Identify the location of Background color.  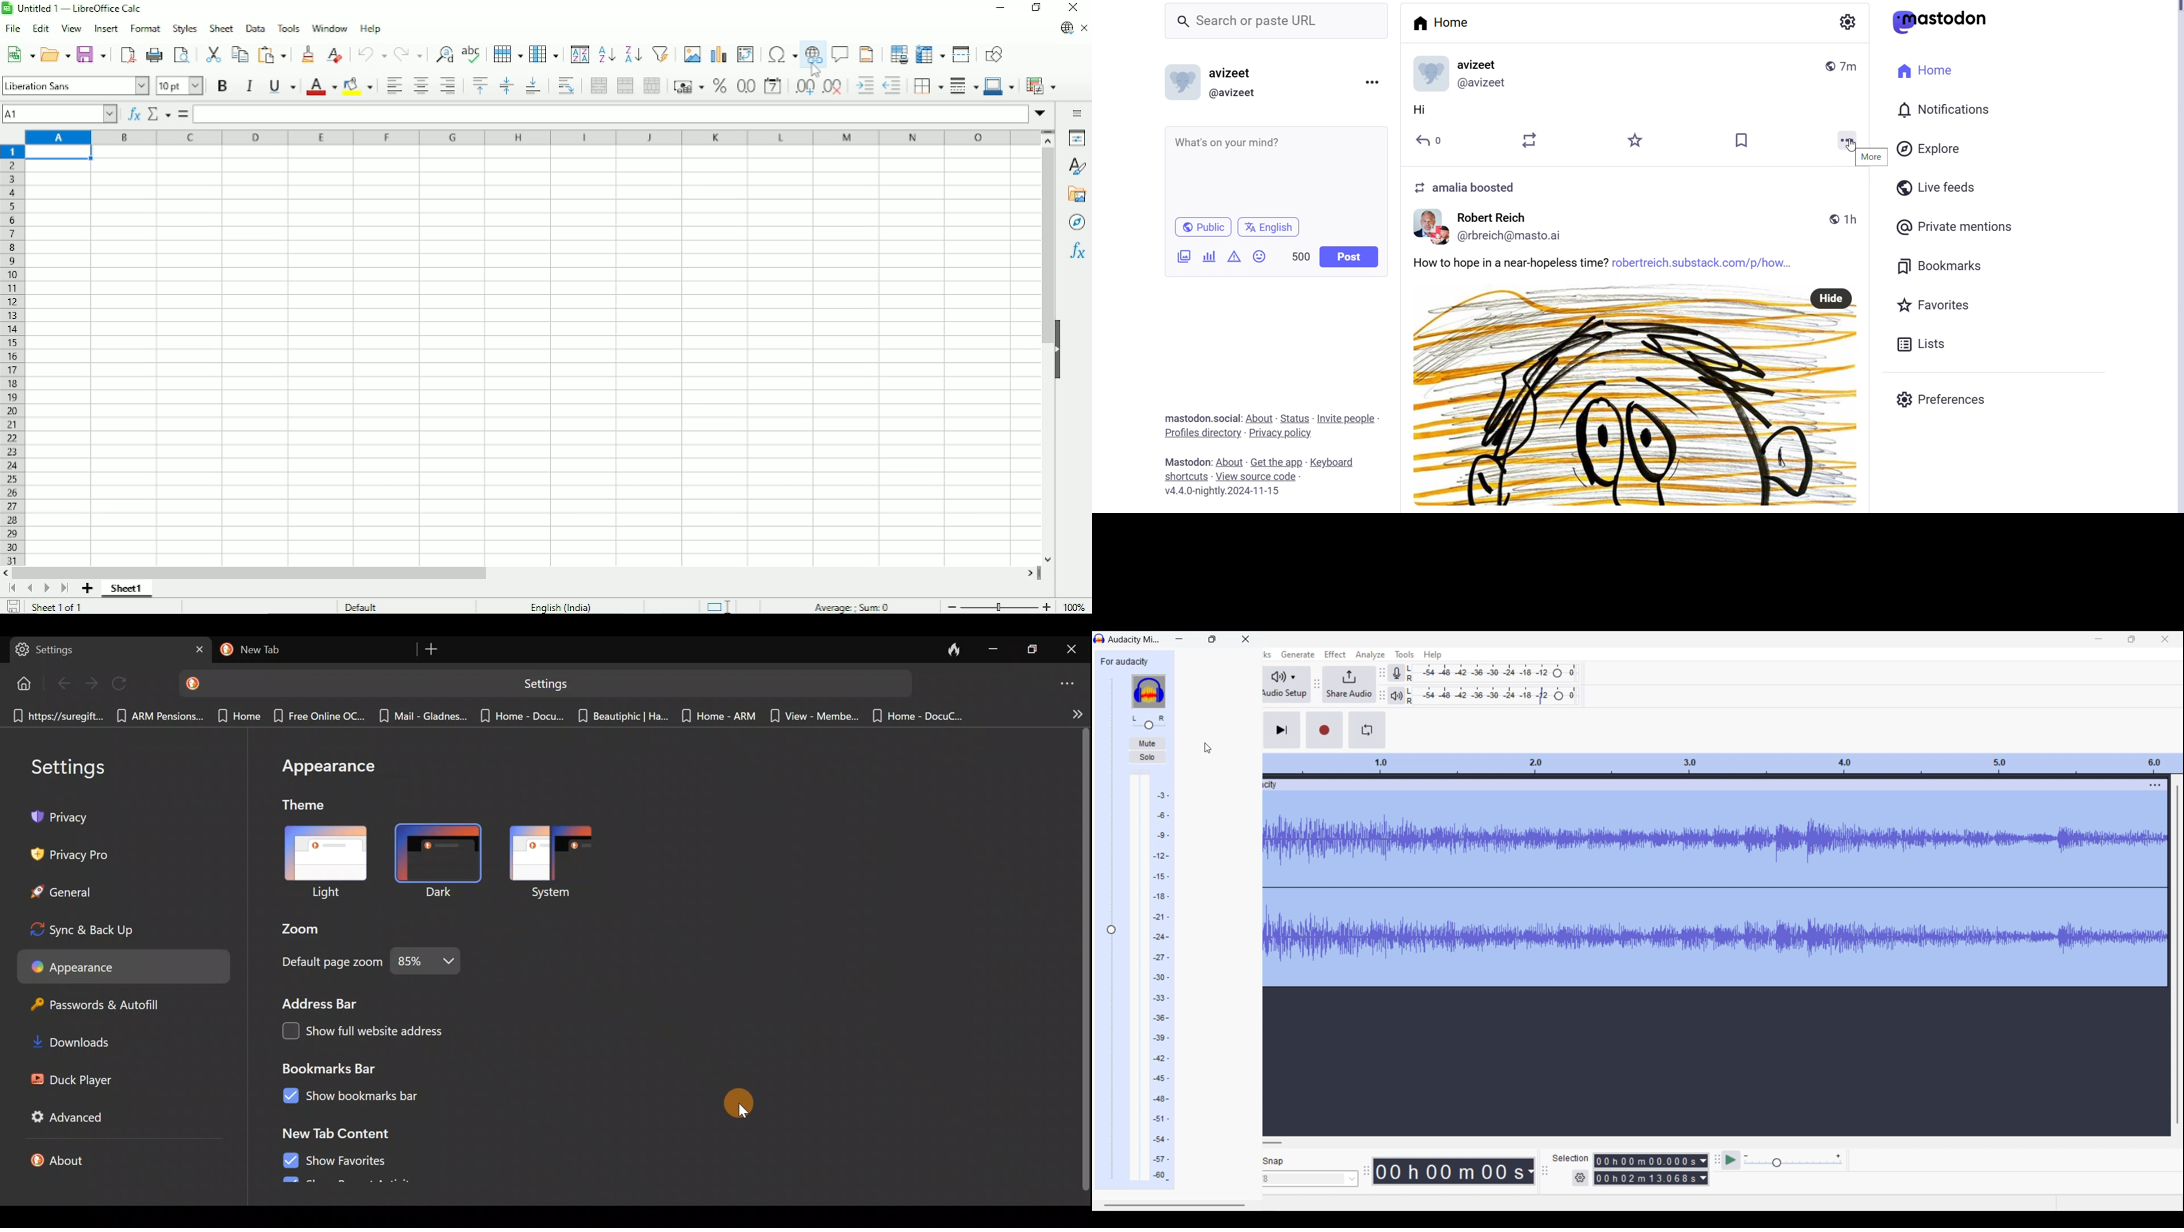
(359, 86).